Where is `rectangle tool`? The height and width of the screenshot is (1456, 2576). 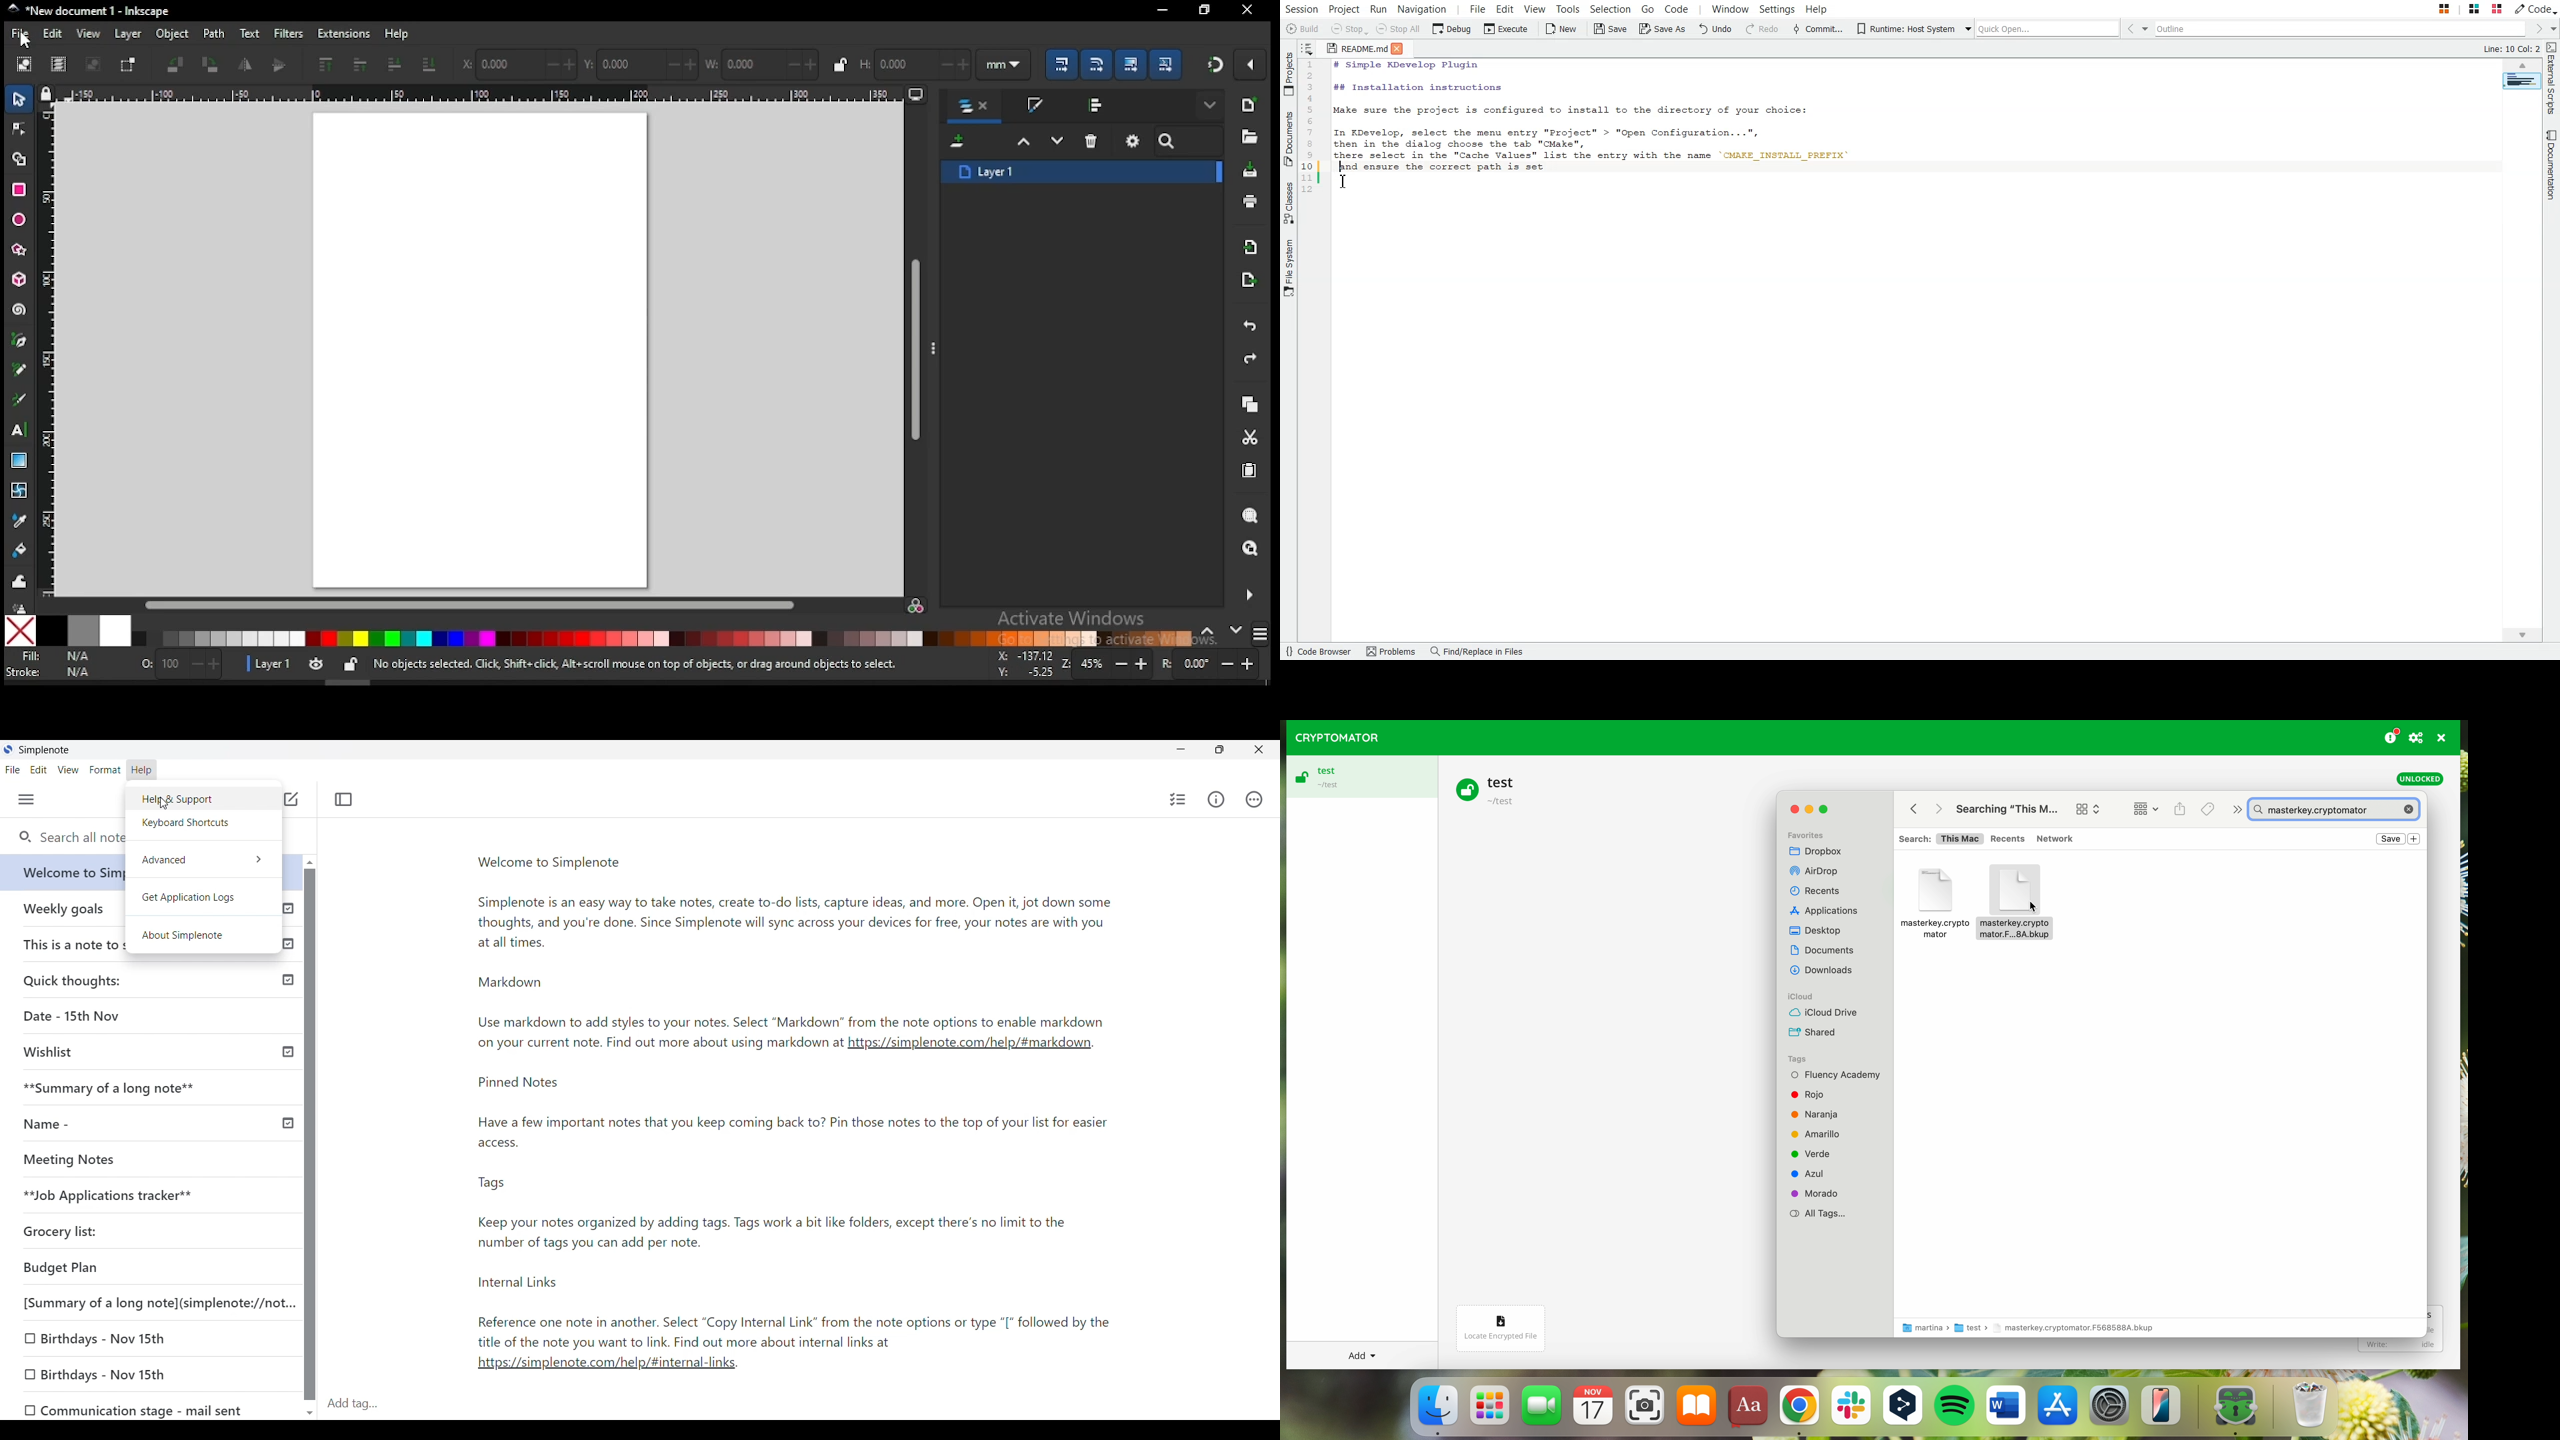 rectangle tool is located at coordinates (19, 190).